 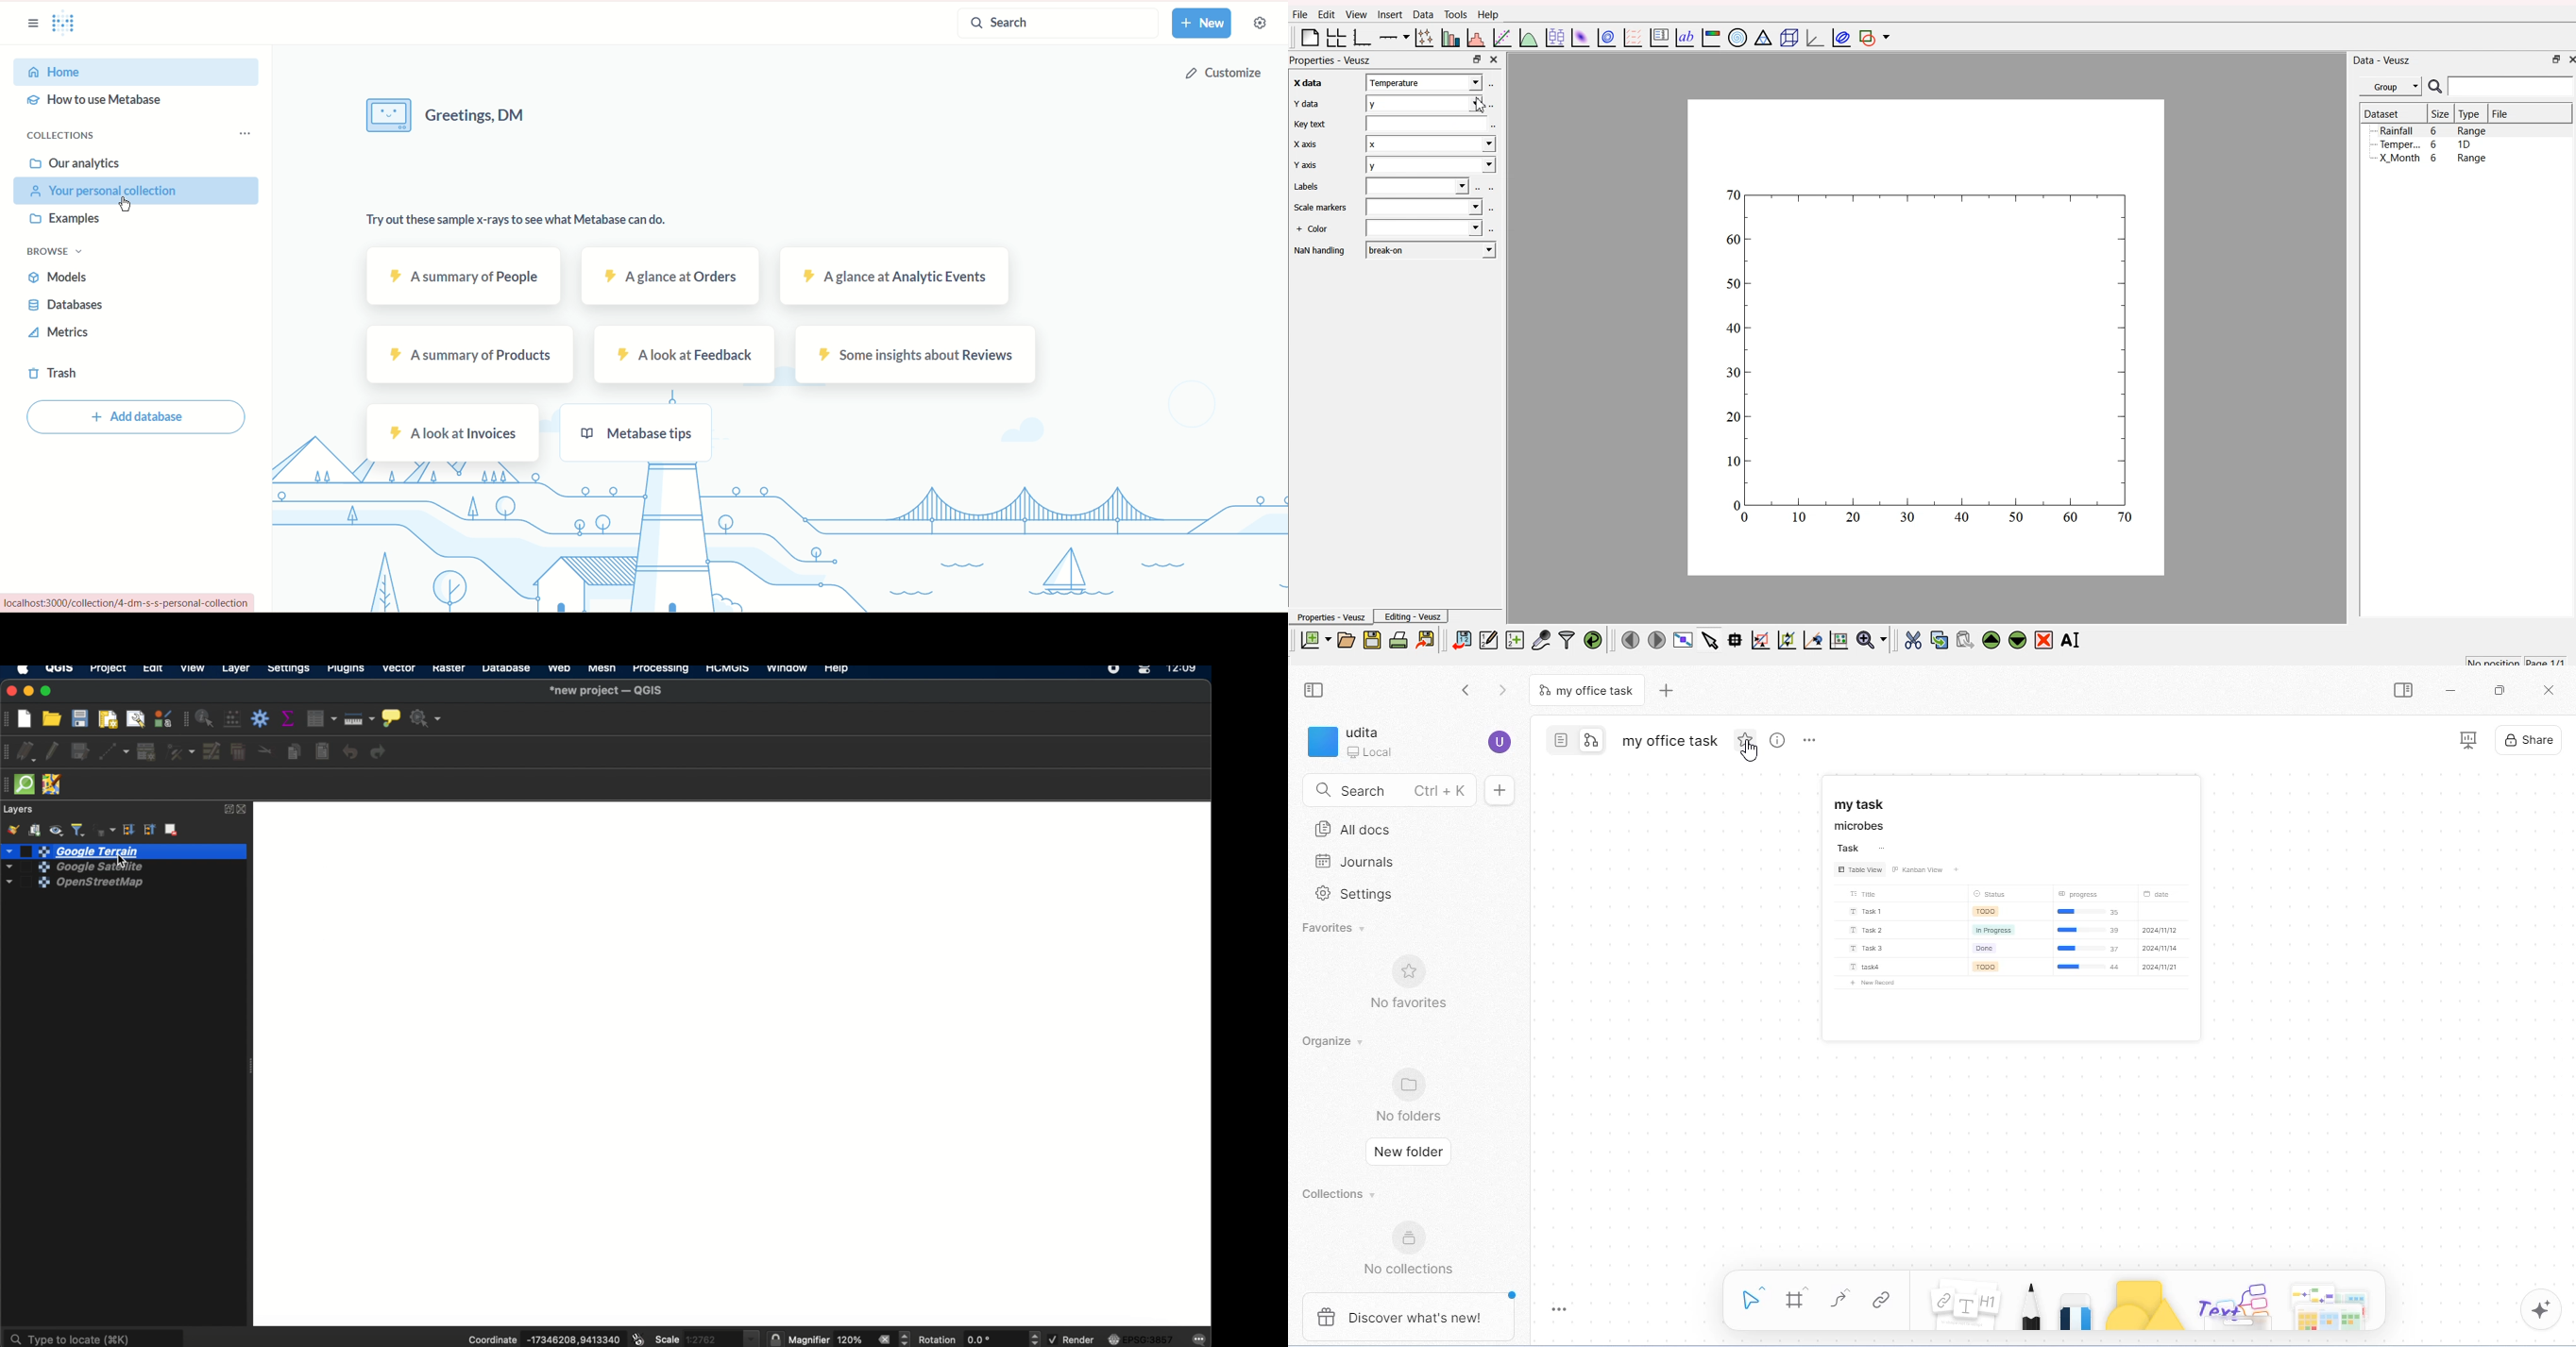 What do you see at coordinates (727, 671) in the screenshot?
I see `HCMGIS` at bounding box center [727, 671].